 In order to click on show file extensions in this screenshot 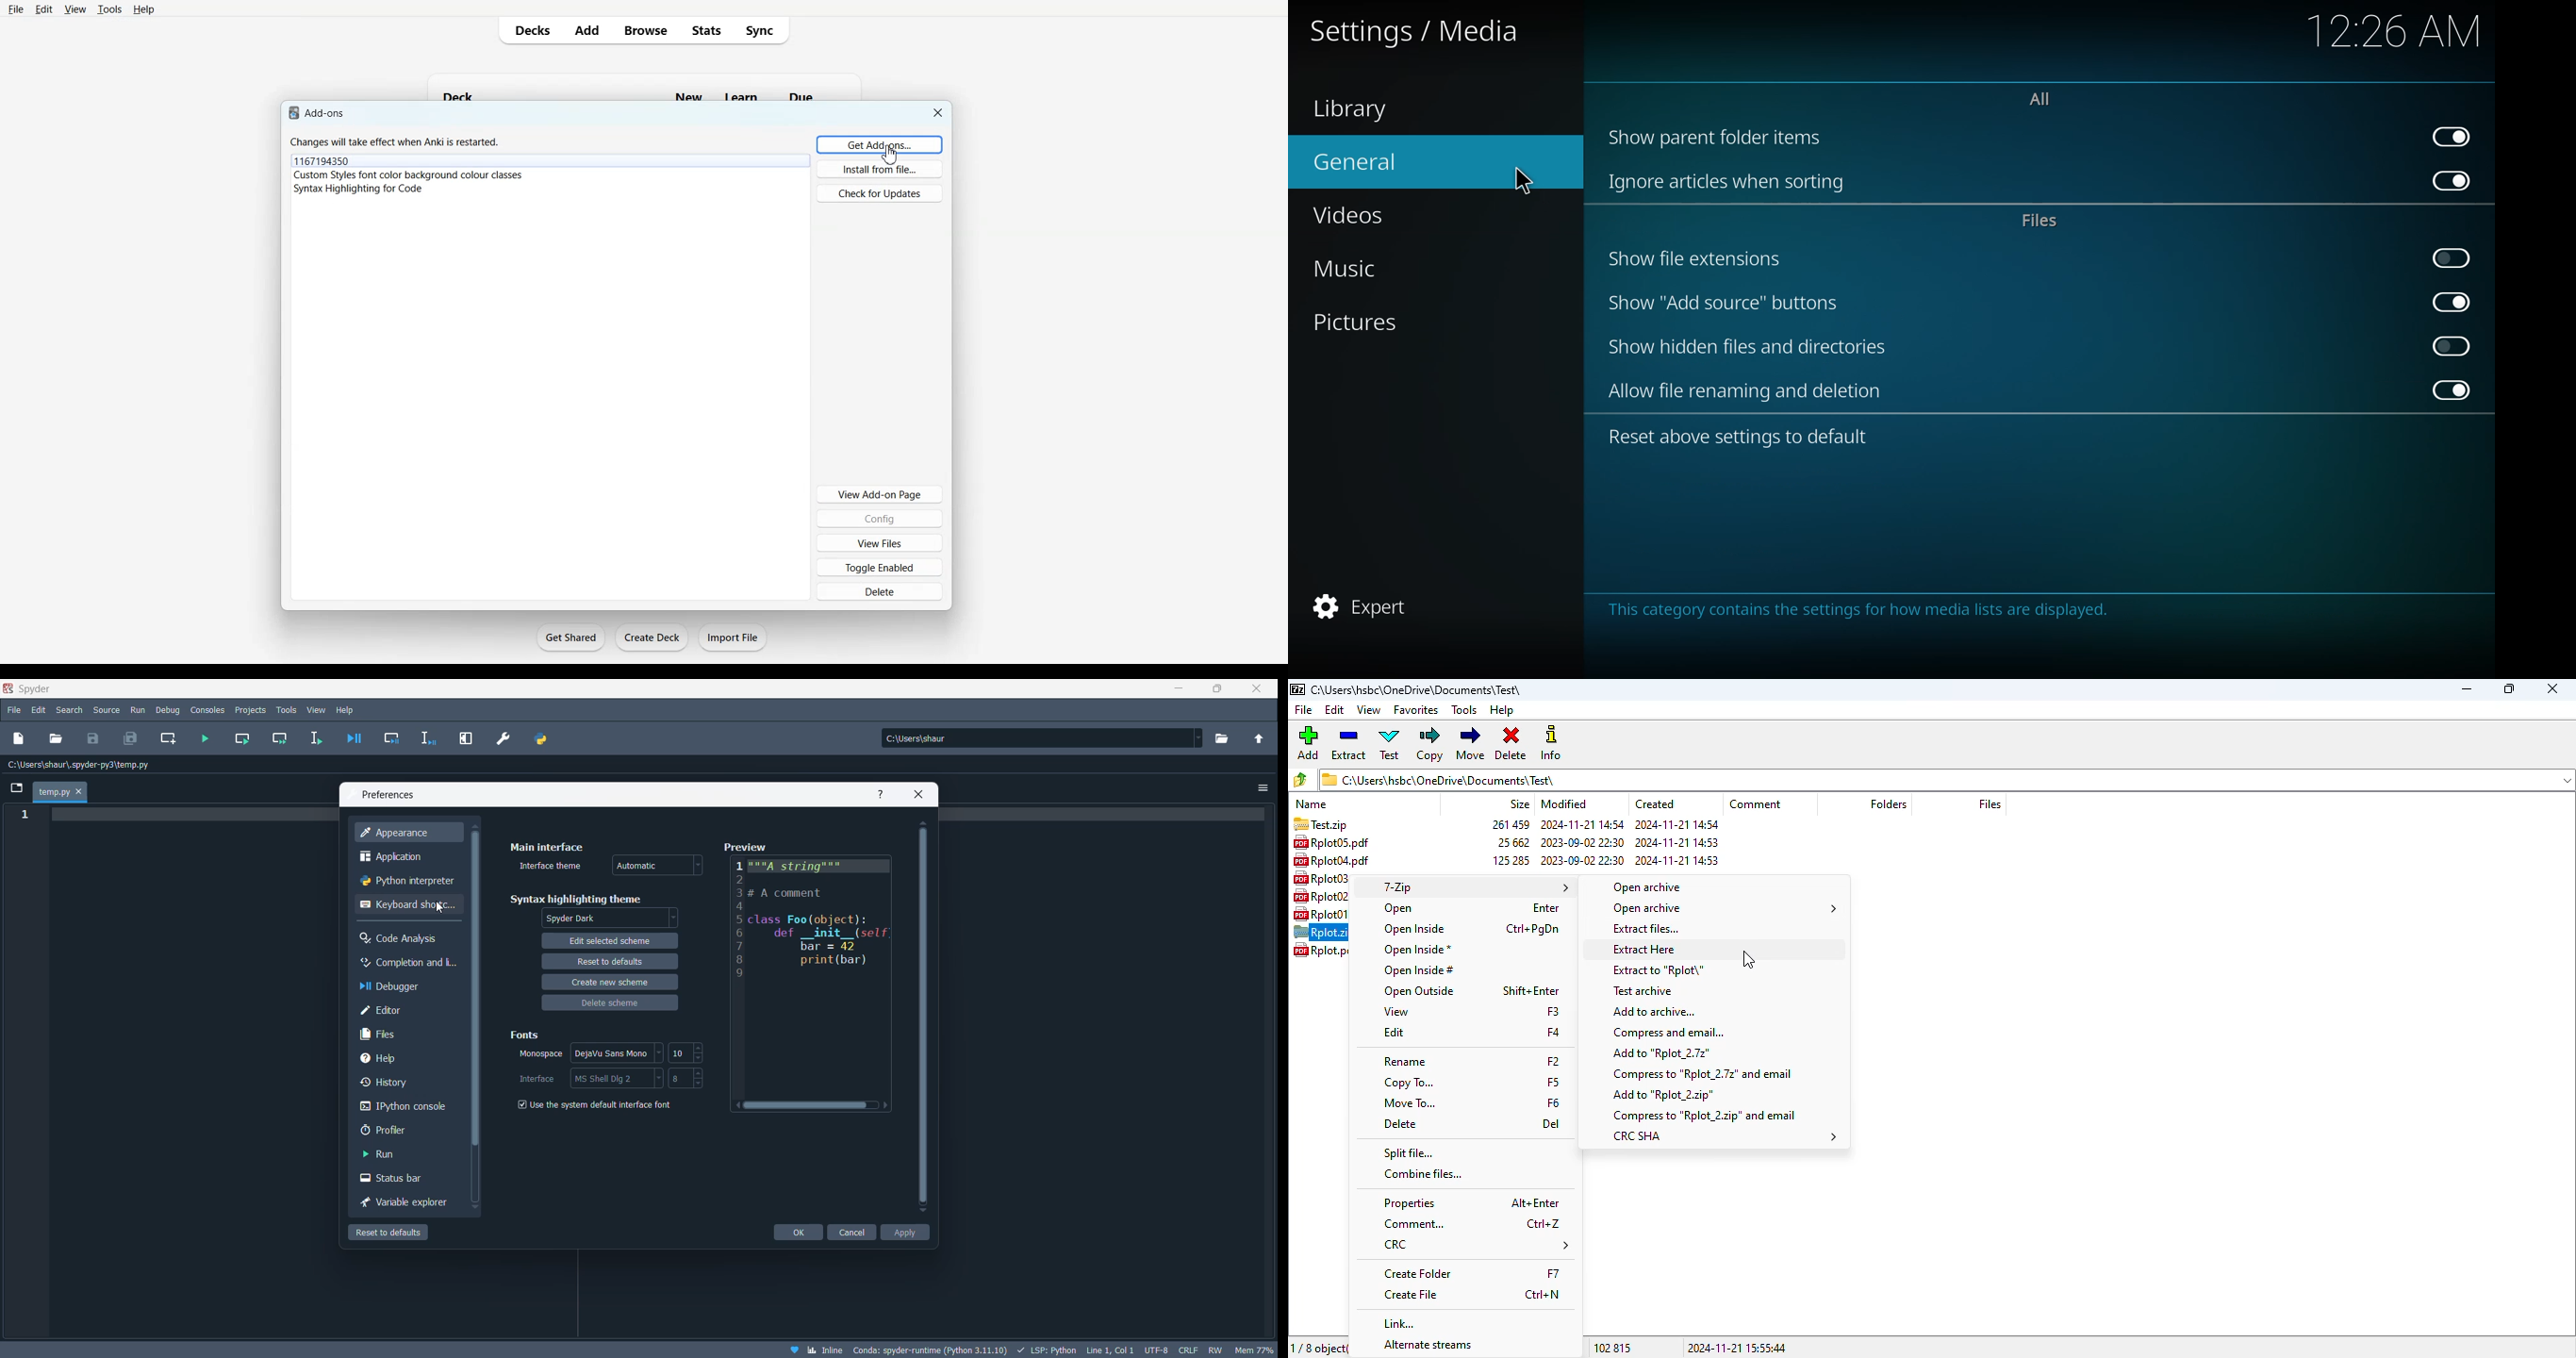, I will do `click(1700, 258)`.